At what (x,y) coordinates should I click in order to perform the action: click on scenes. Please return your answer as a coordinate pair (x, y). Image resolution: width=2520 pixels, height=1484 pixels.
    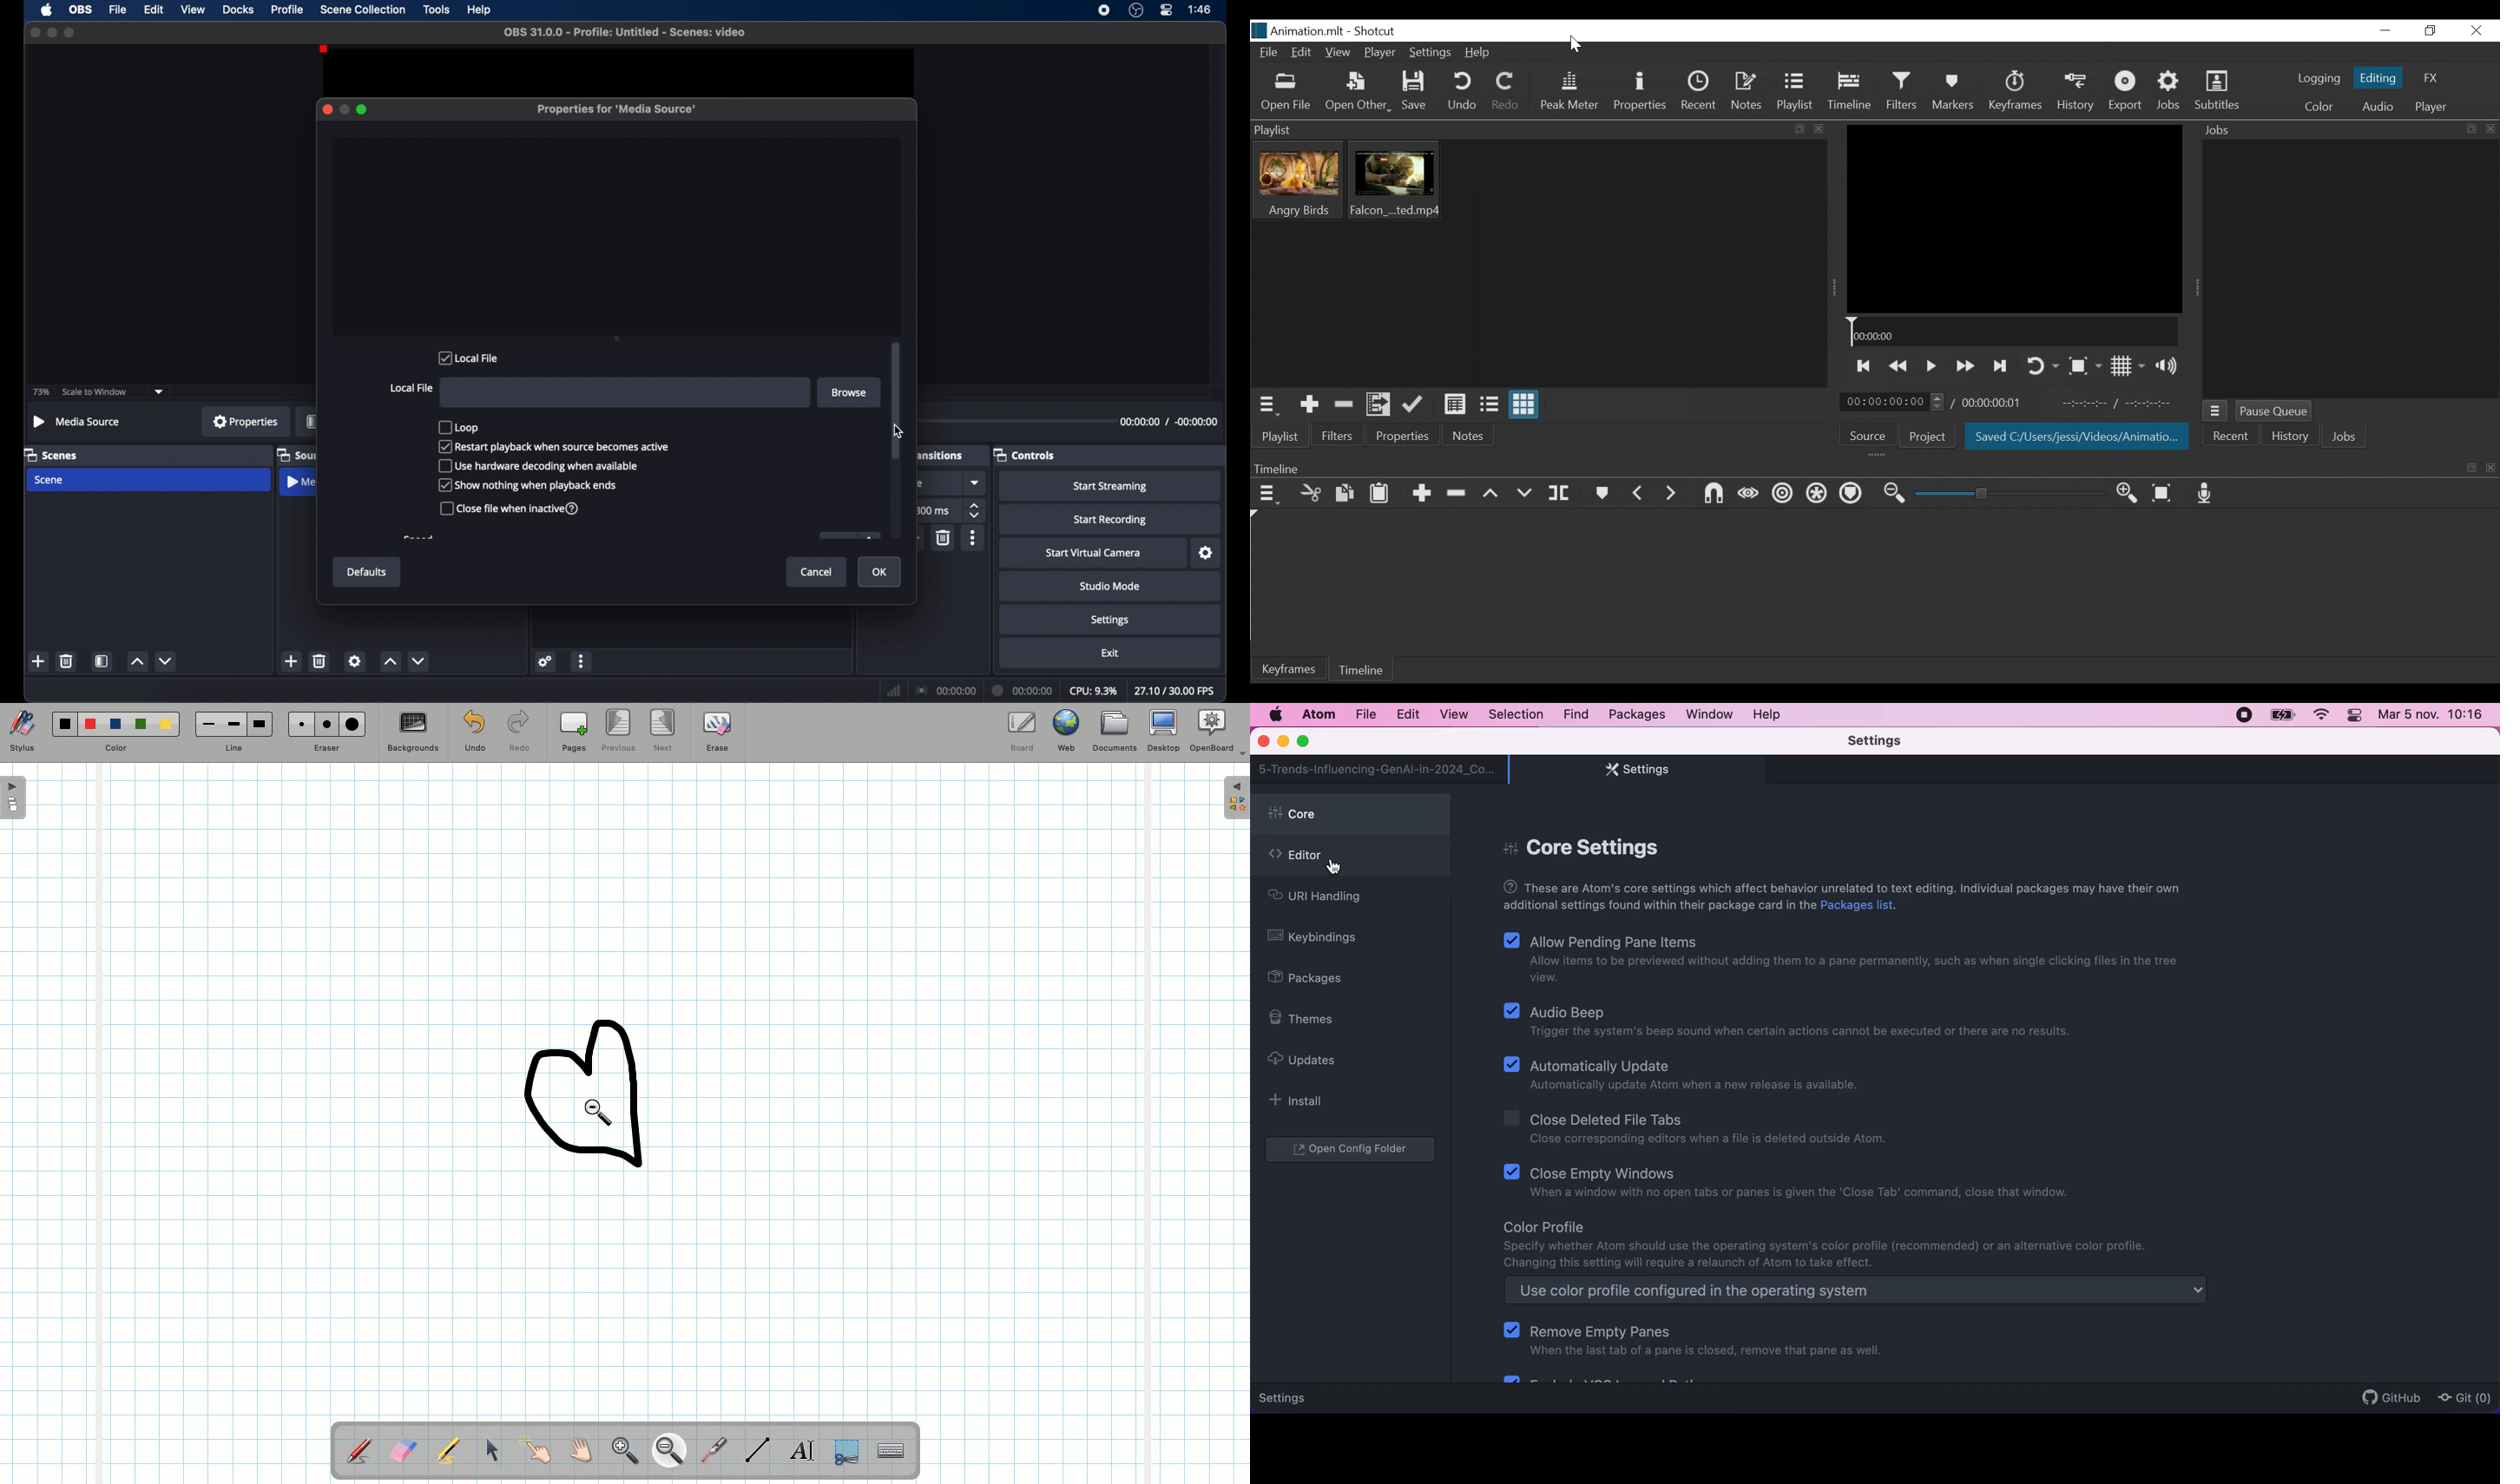
    Looking at the image, I should click on (50, 456).